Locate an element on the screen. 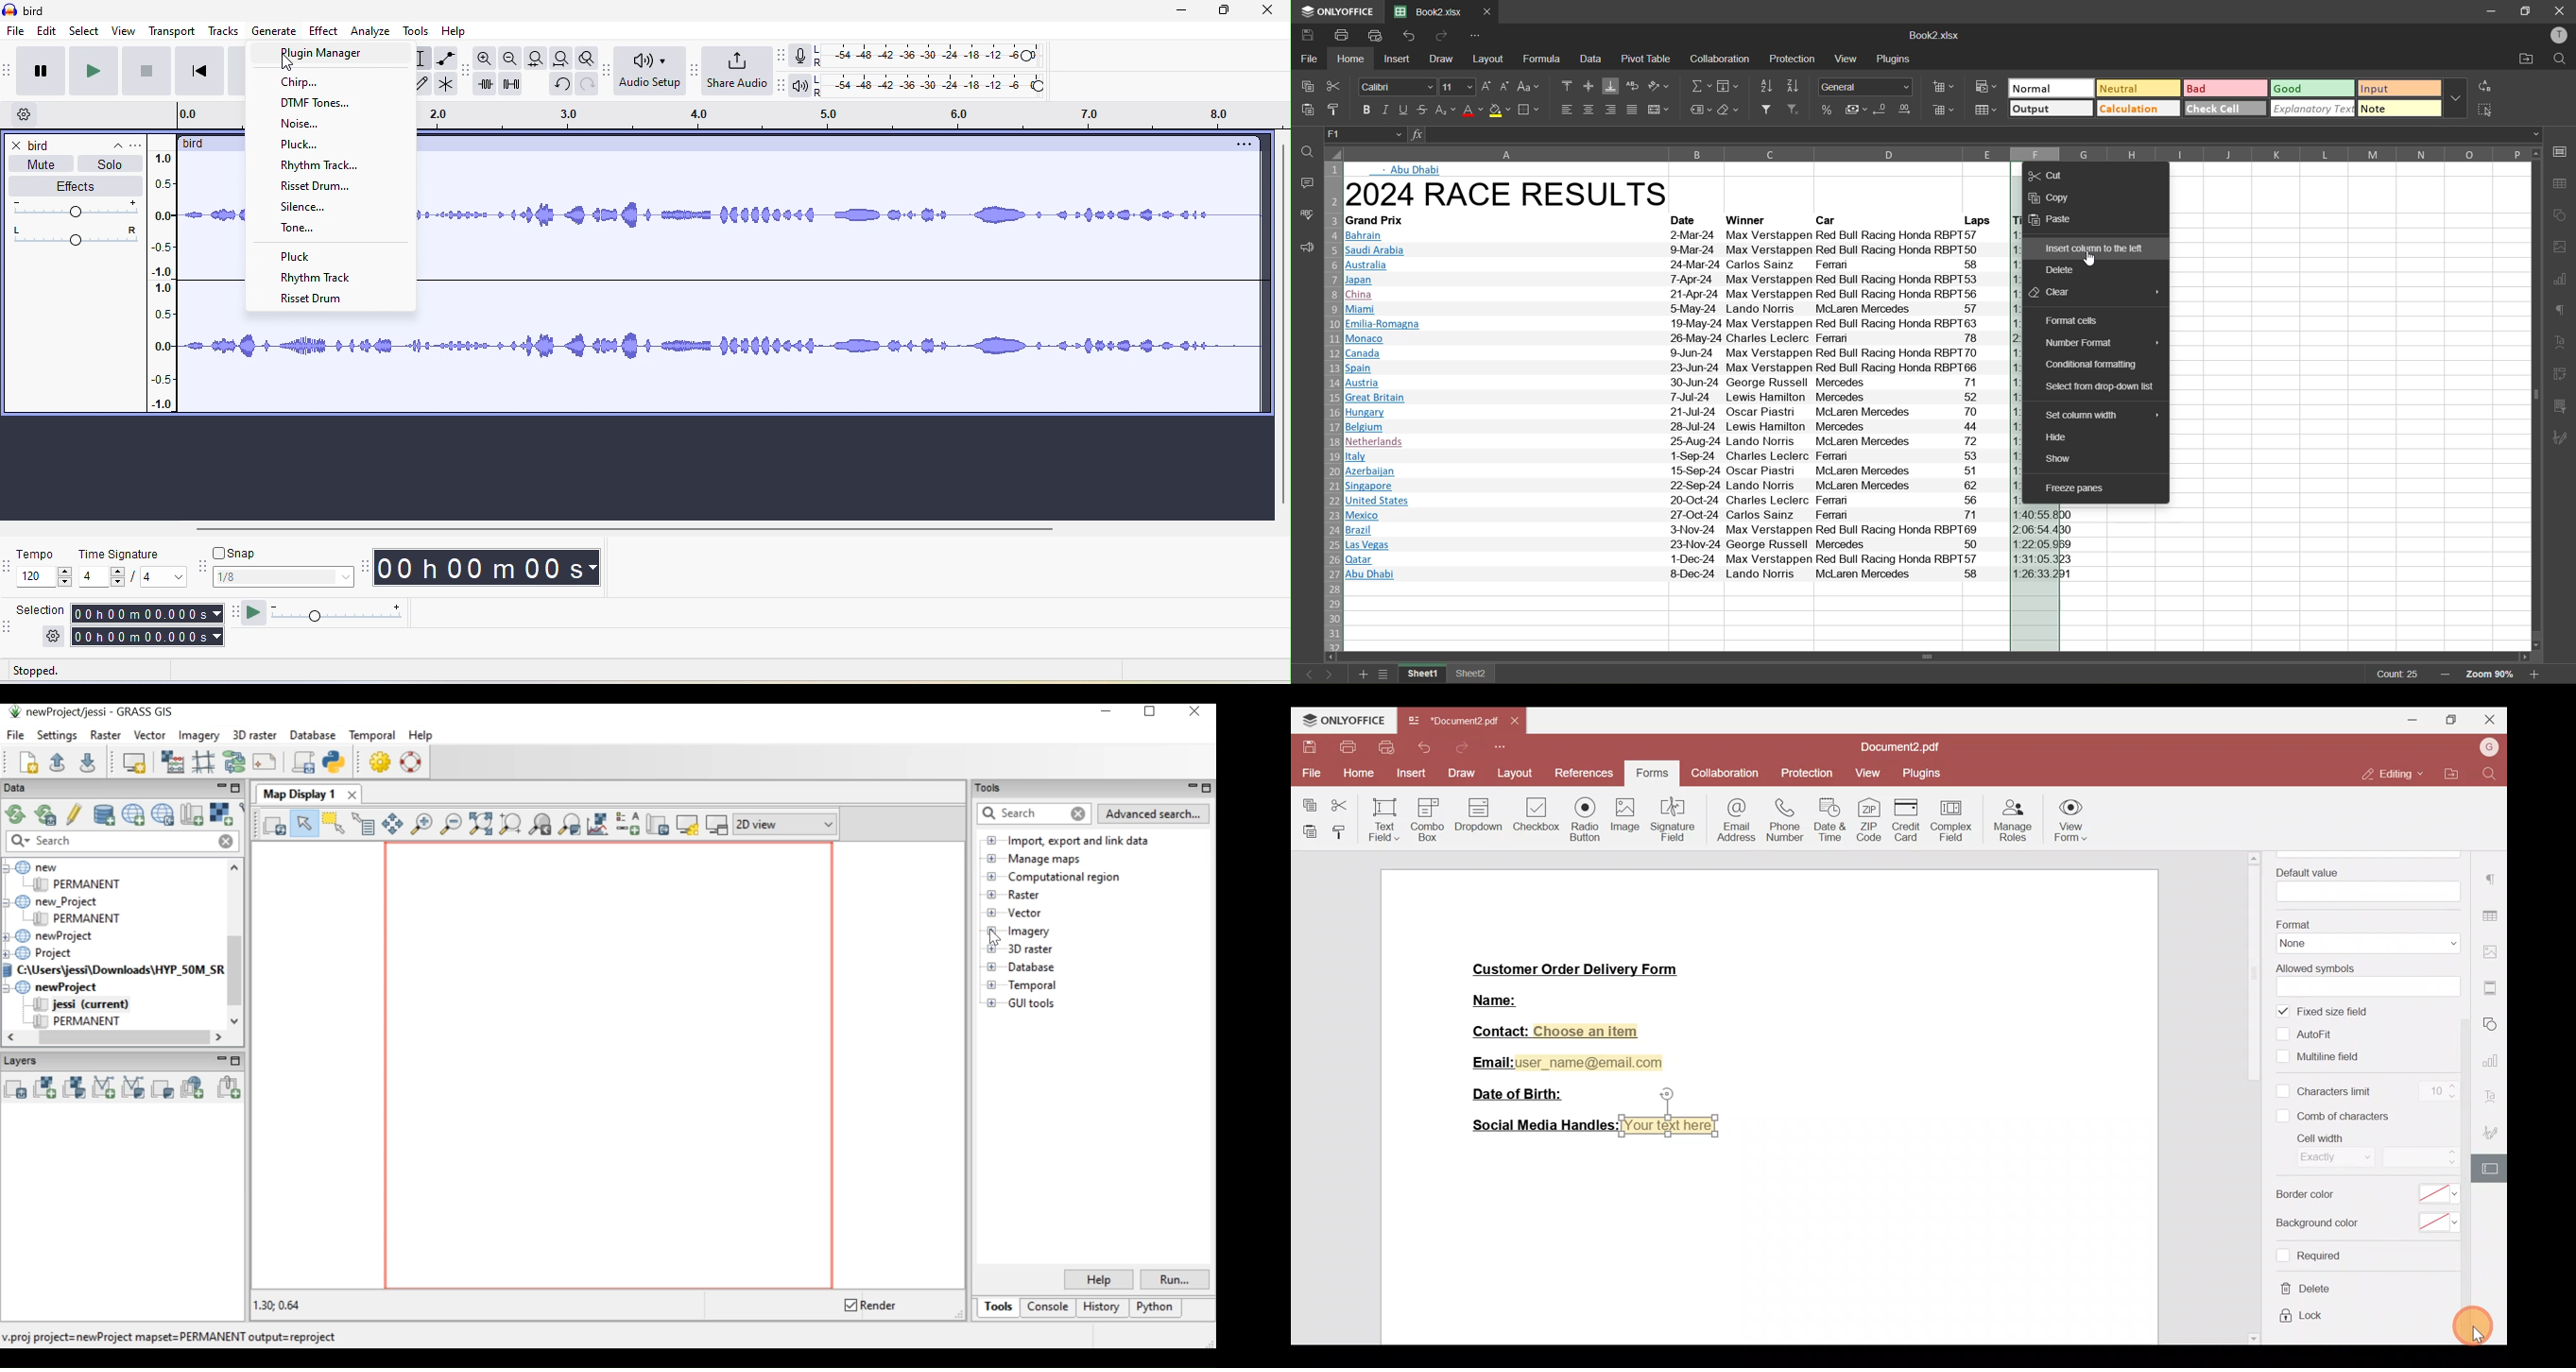  solo is located at coordinates (109, 165).